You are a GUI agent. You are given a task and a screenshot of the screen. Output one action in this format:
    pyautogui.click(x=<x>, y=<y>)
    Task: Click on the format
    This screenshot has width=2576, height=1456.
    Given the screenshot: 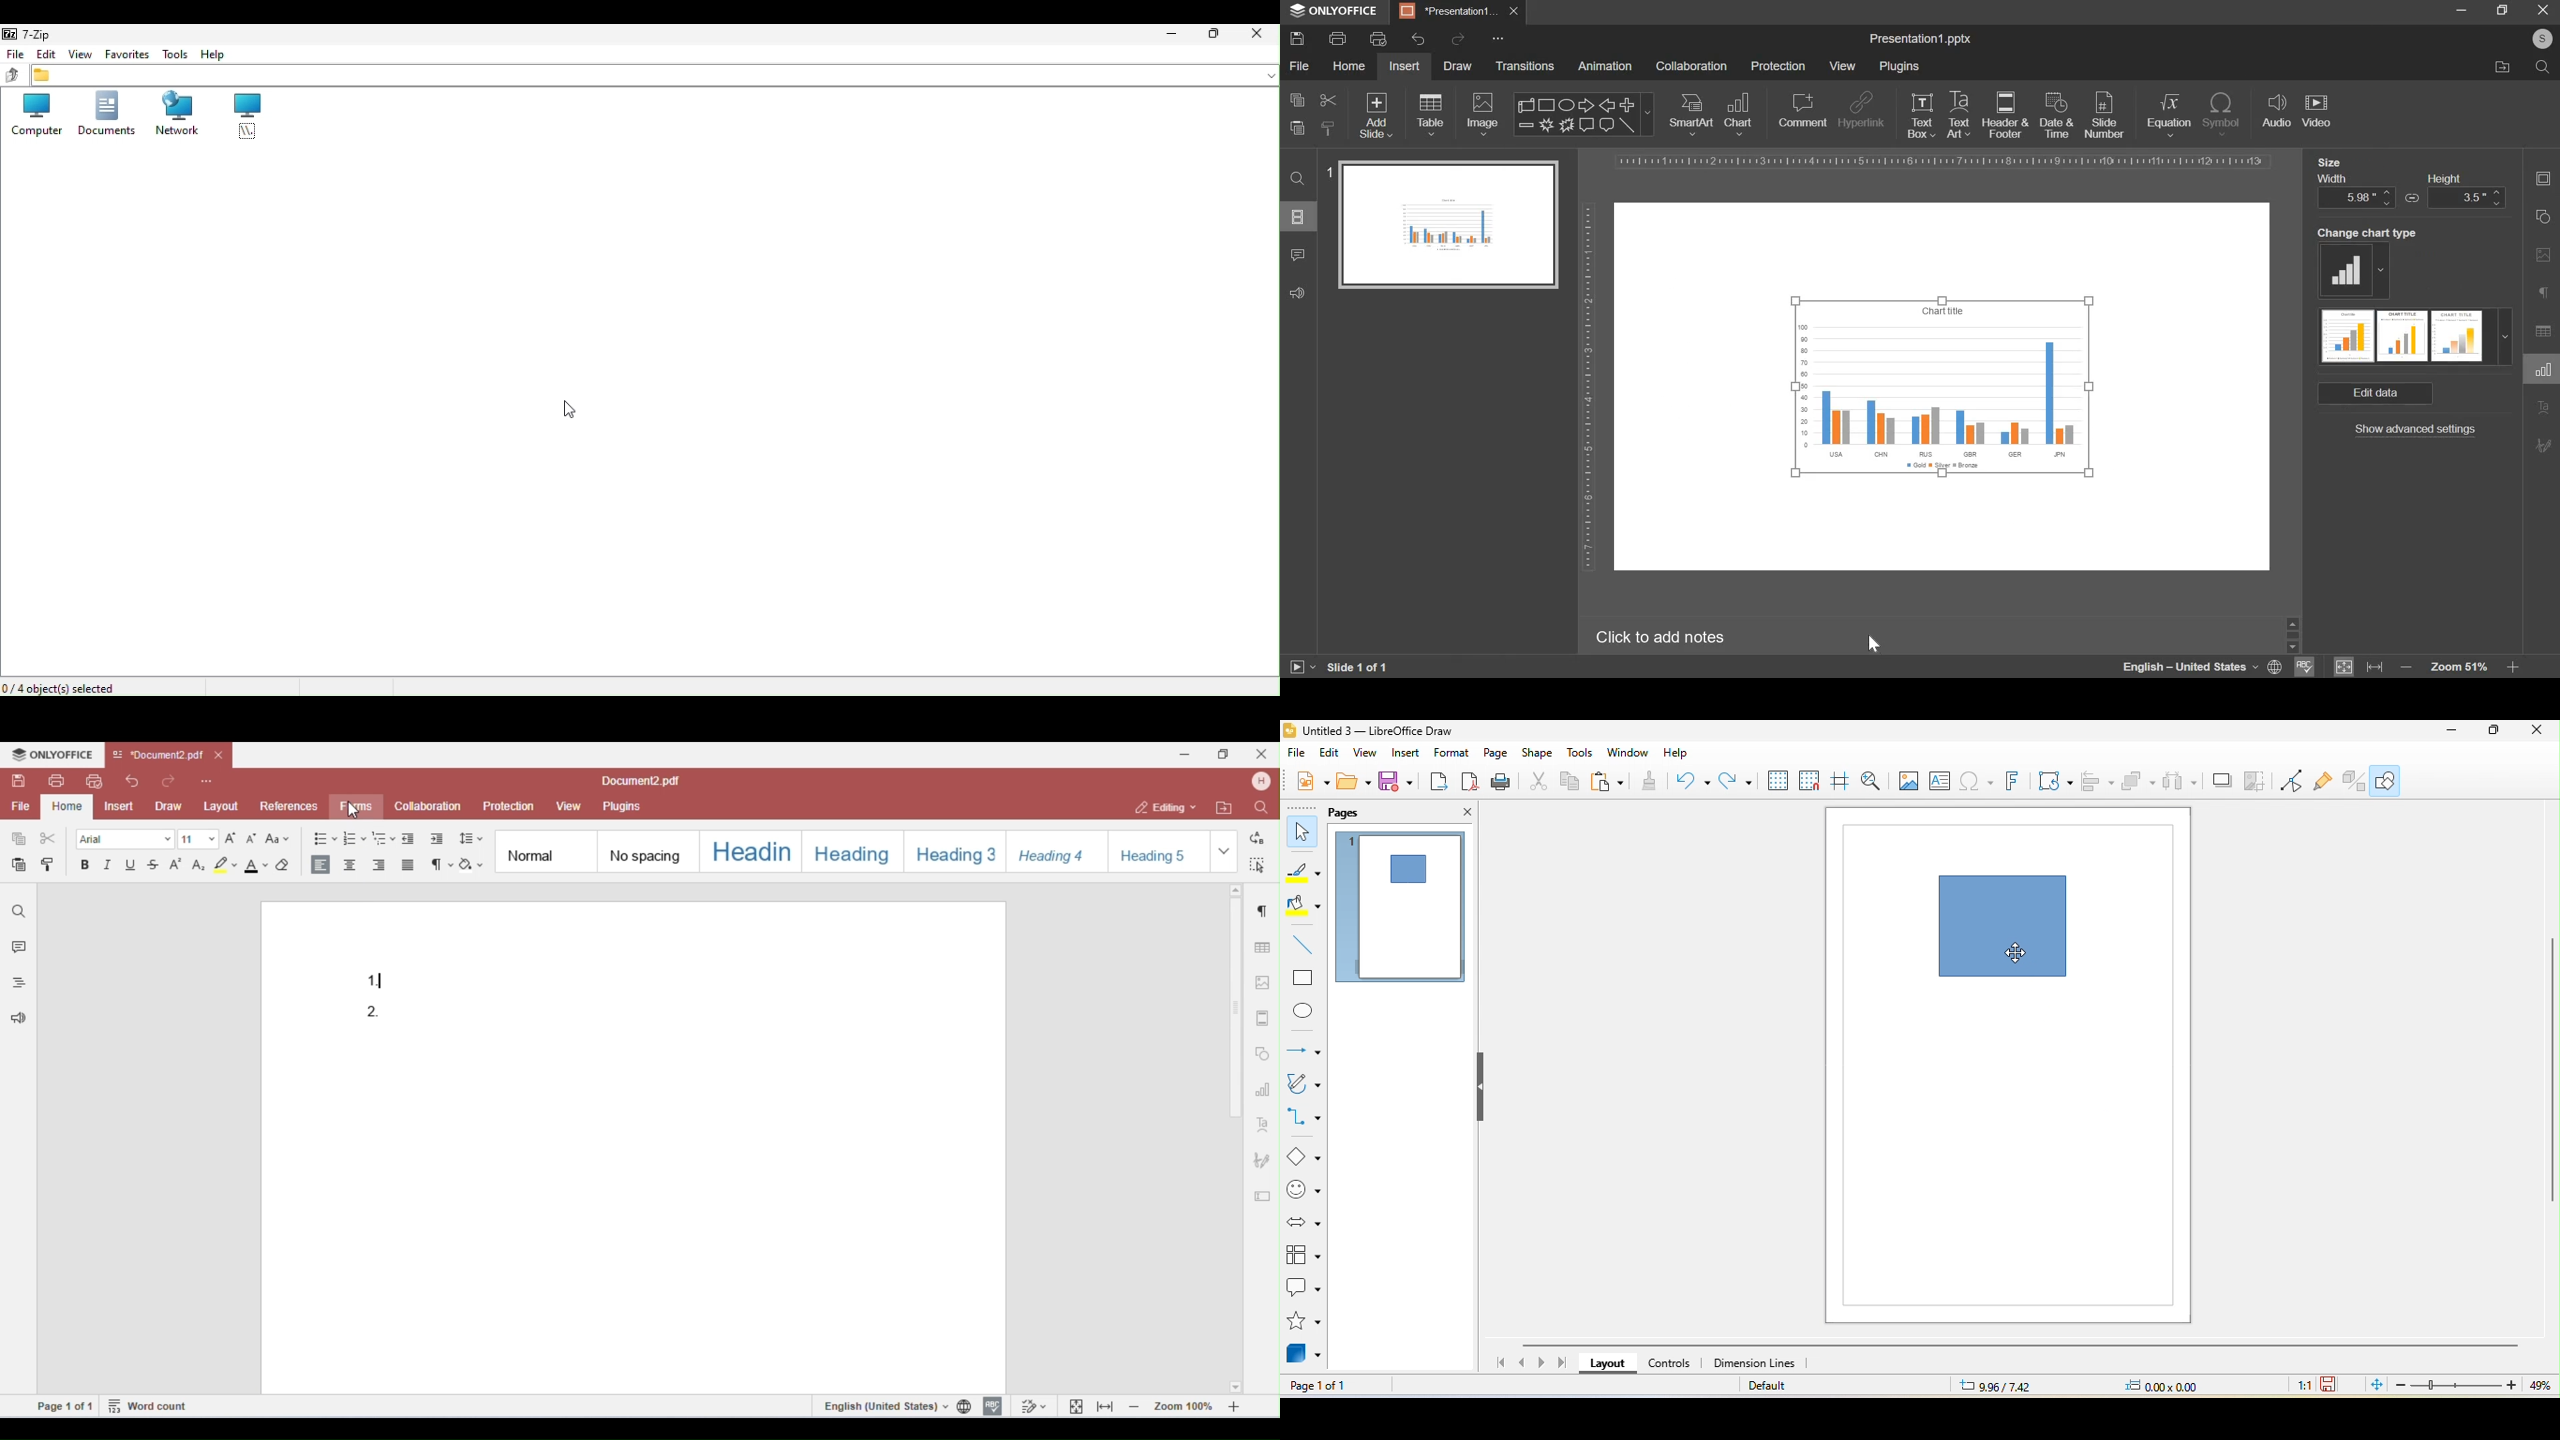 What is the action you would take?
    pyautogui.click(x=1455, y=754)
    